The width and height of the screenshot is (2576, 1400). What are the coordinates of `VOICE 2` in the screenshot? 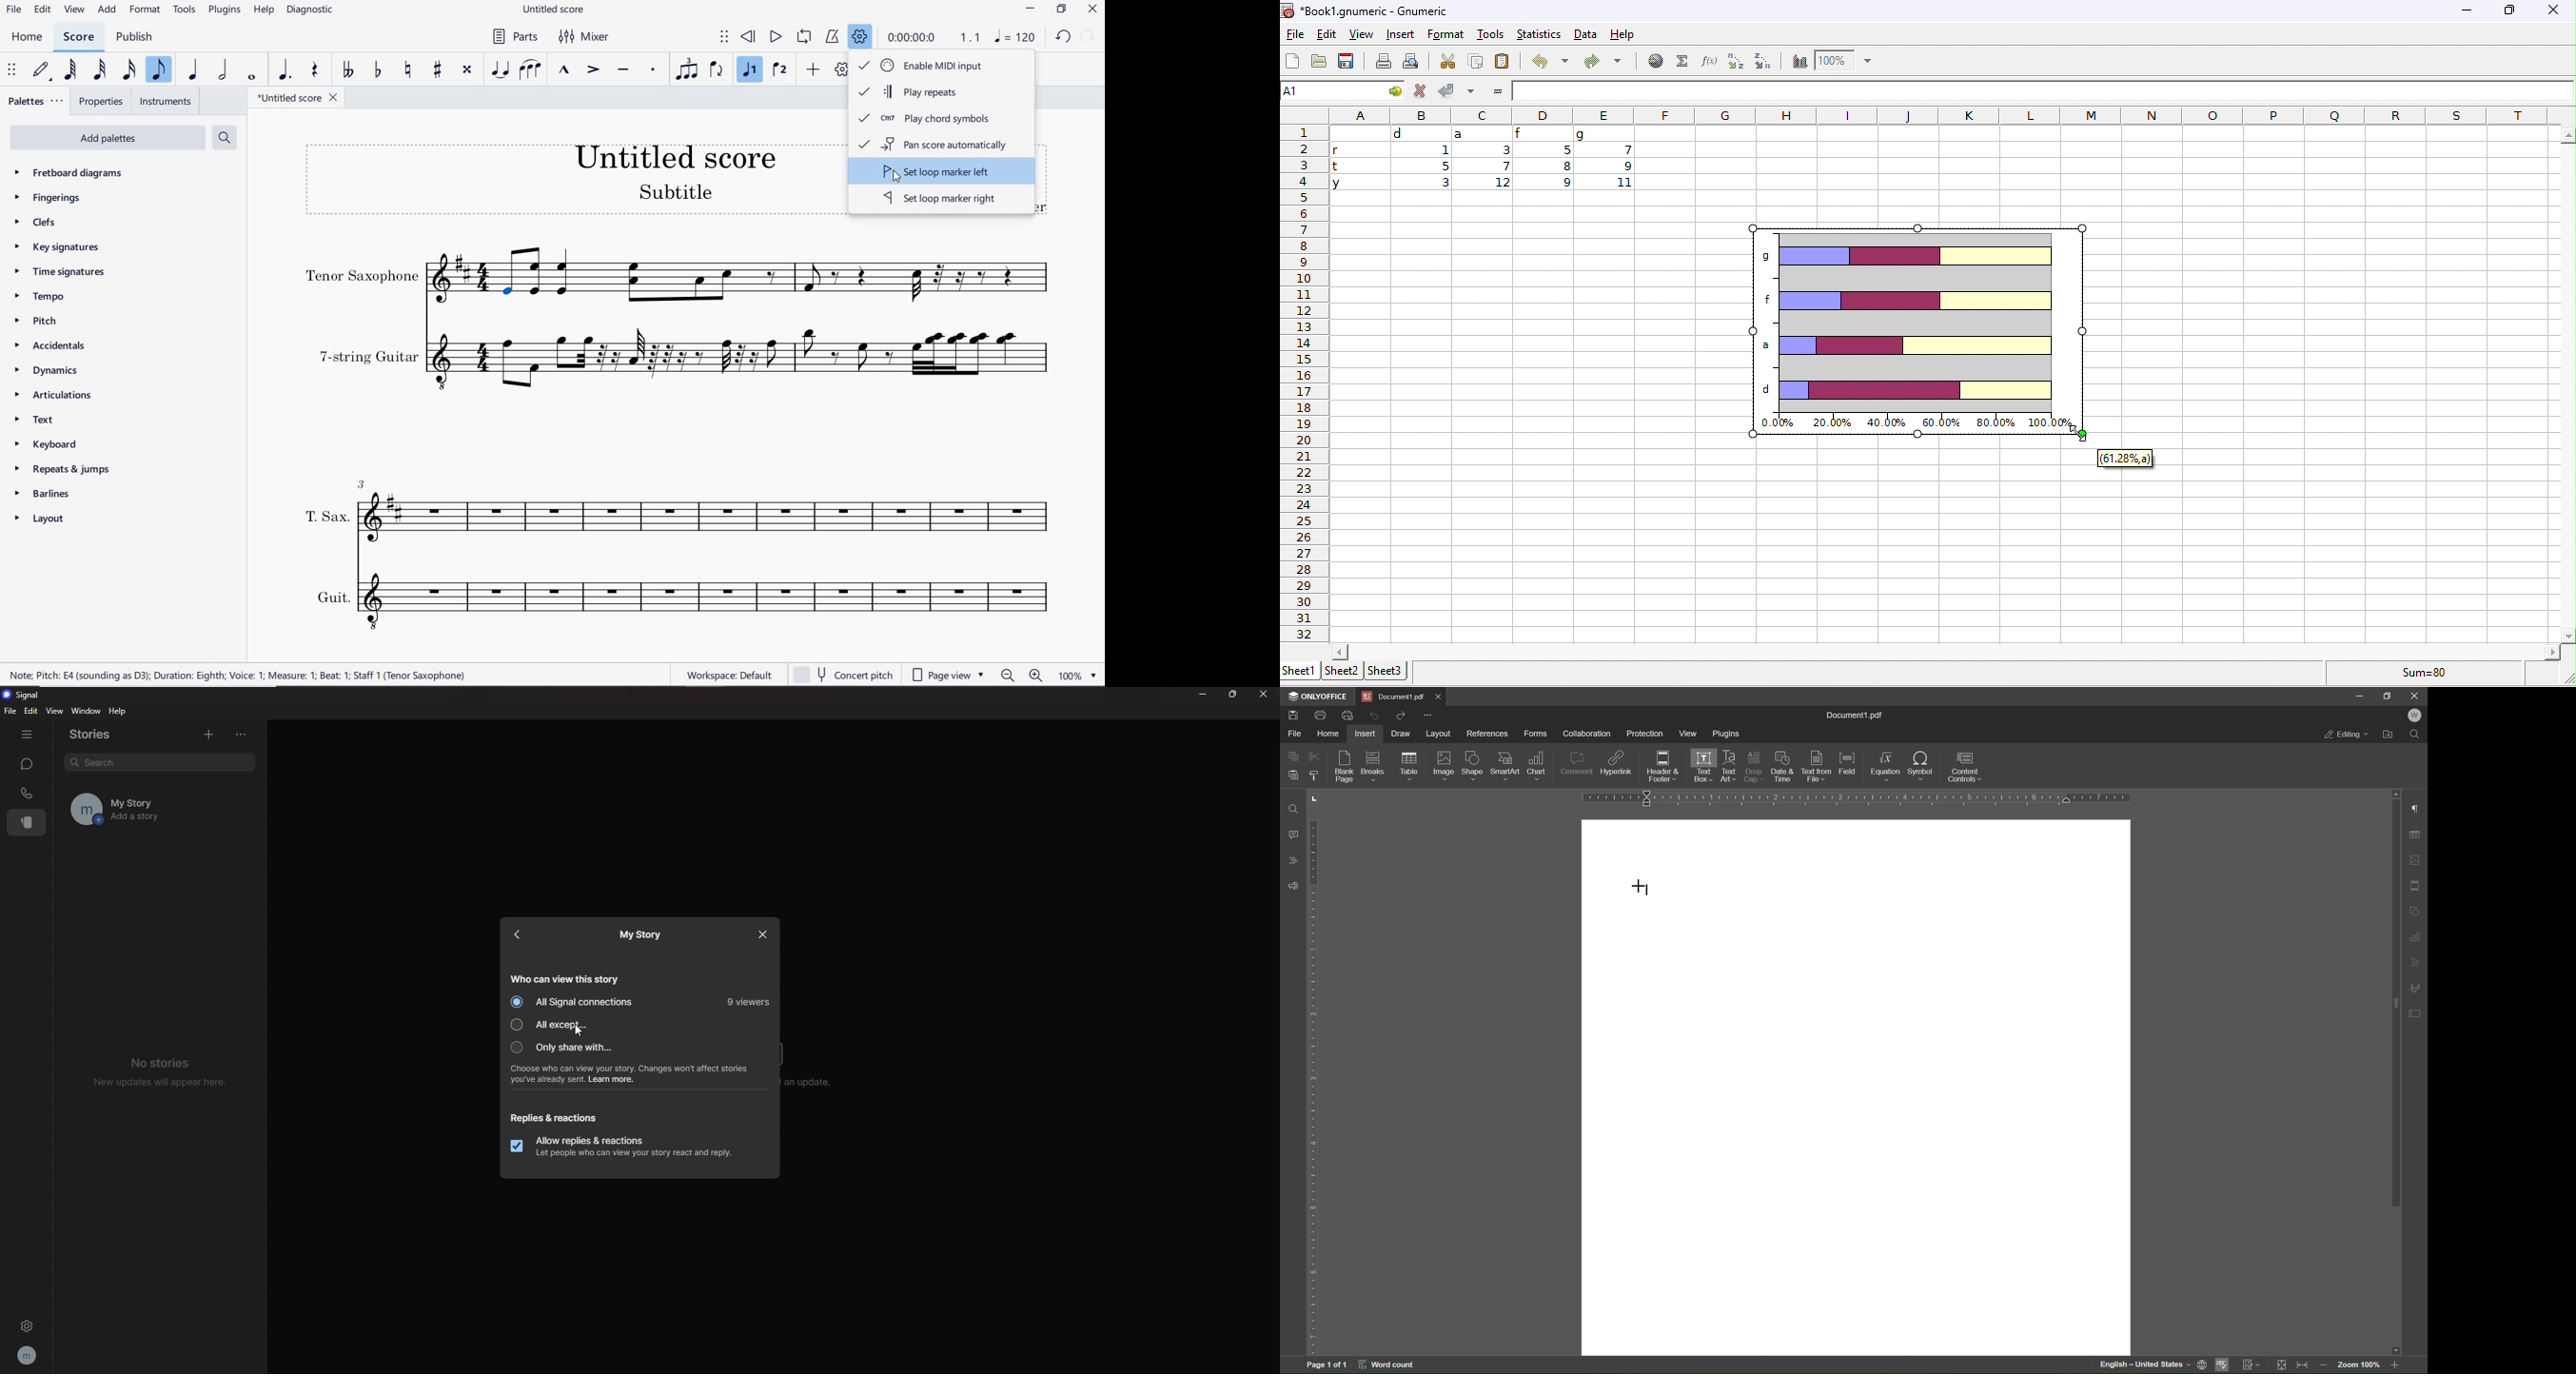 It's located at (782, 70).